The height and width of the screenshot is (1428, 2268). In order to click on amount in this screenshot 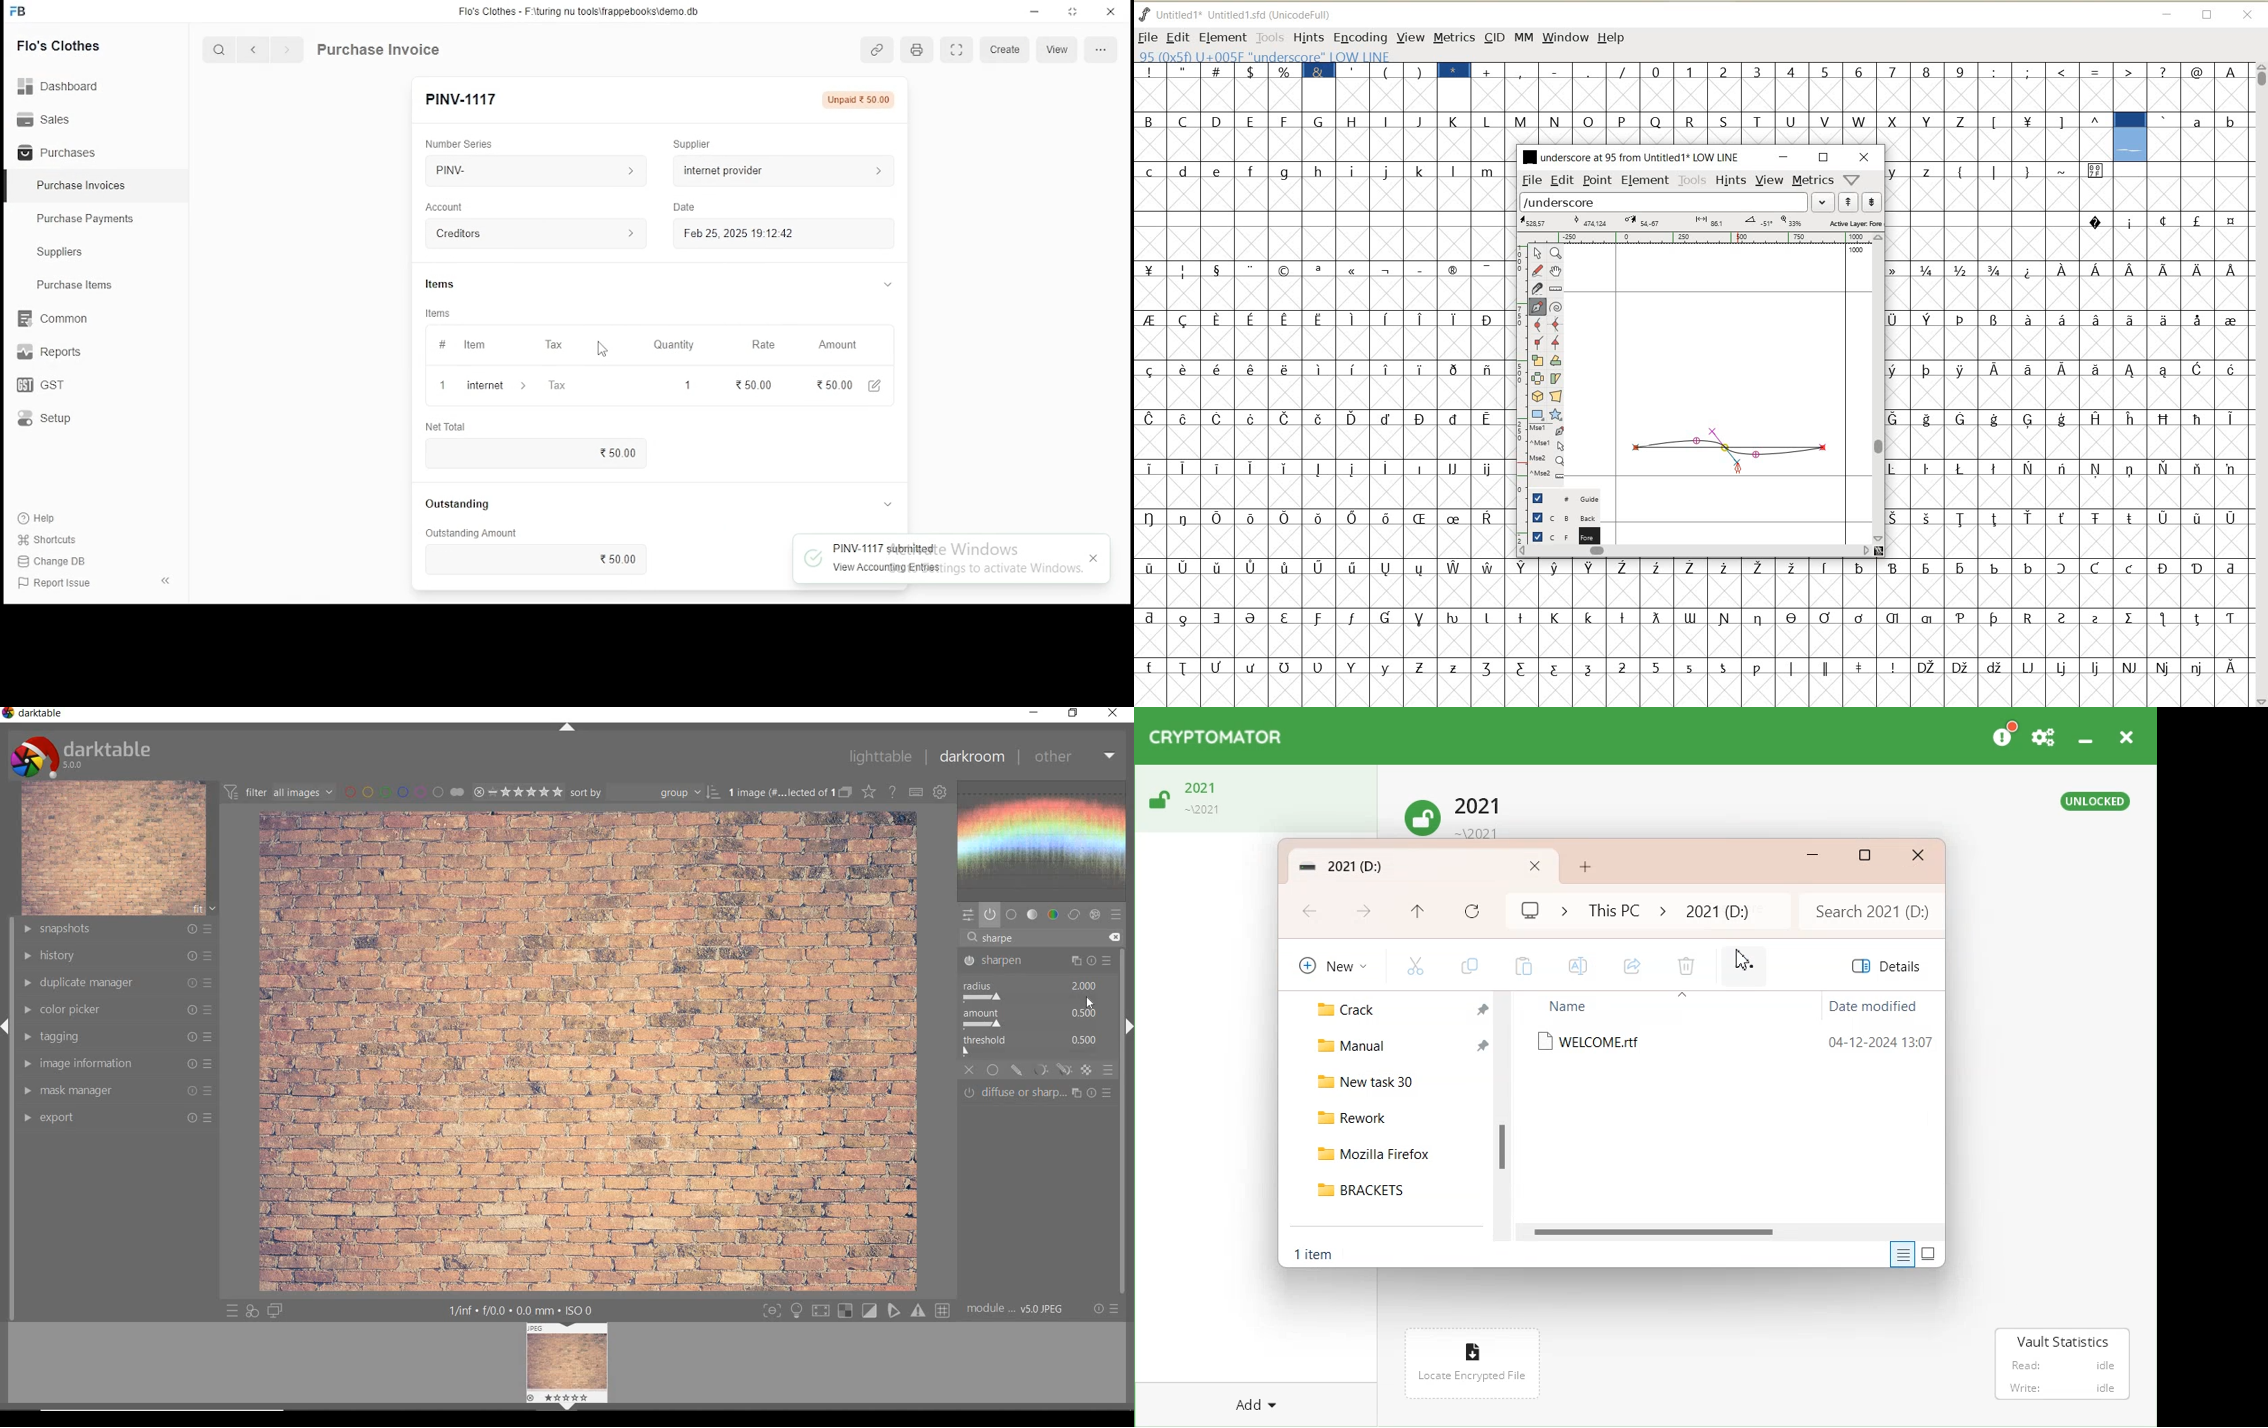, I will do `click(829, 346)`.